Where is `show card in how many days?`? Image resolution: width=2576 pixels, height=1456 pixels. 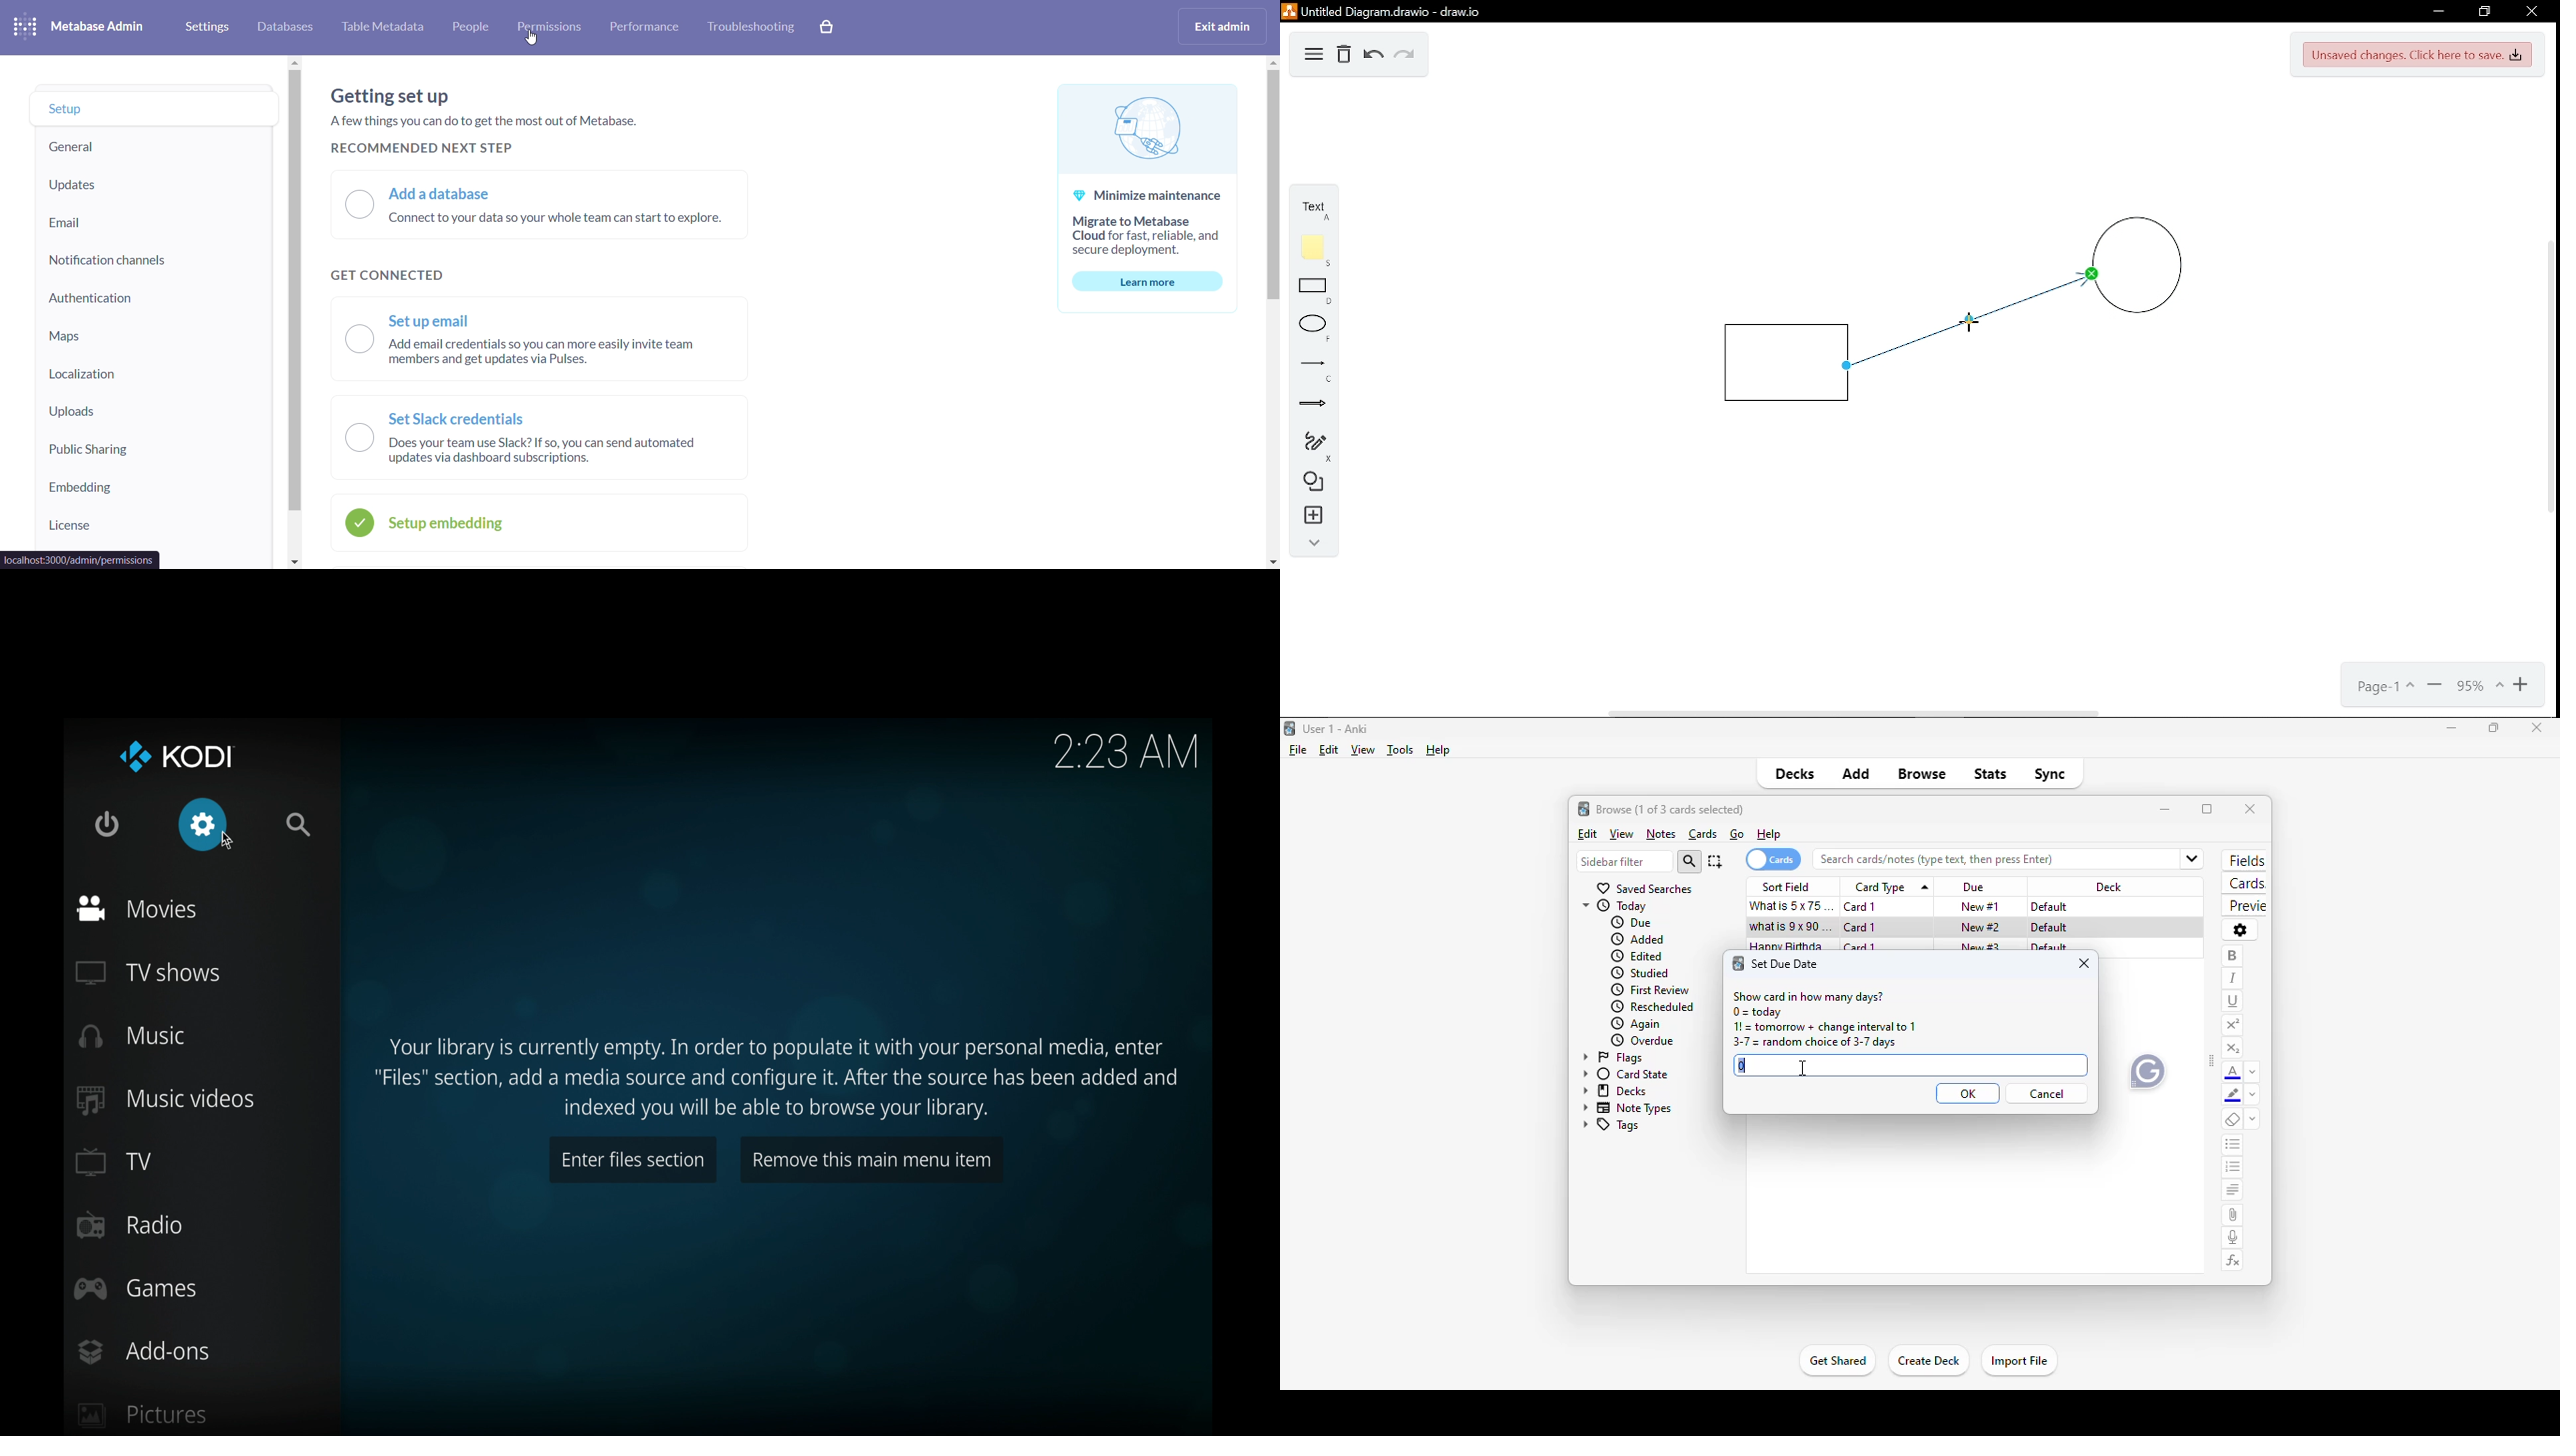 show card in how many days? is located at coordinates (1808, 996).